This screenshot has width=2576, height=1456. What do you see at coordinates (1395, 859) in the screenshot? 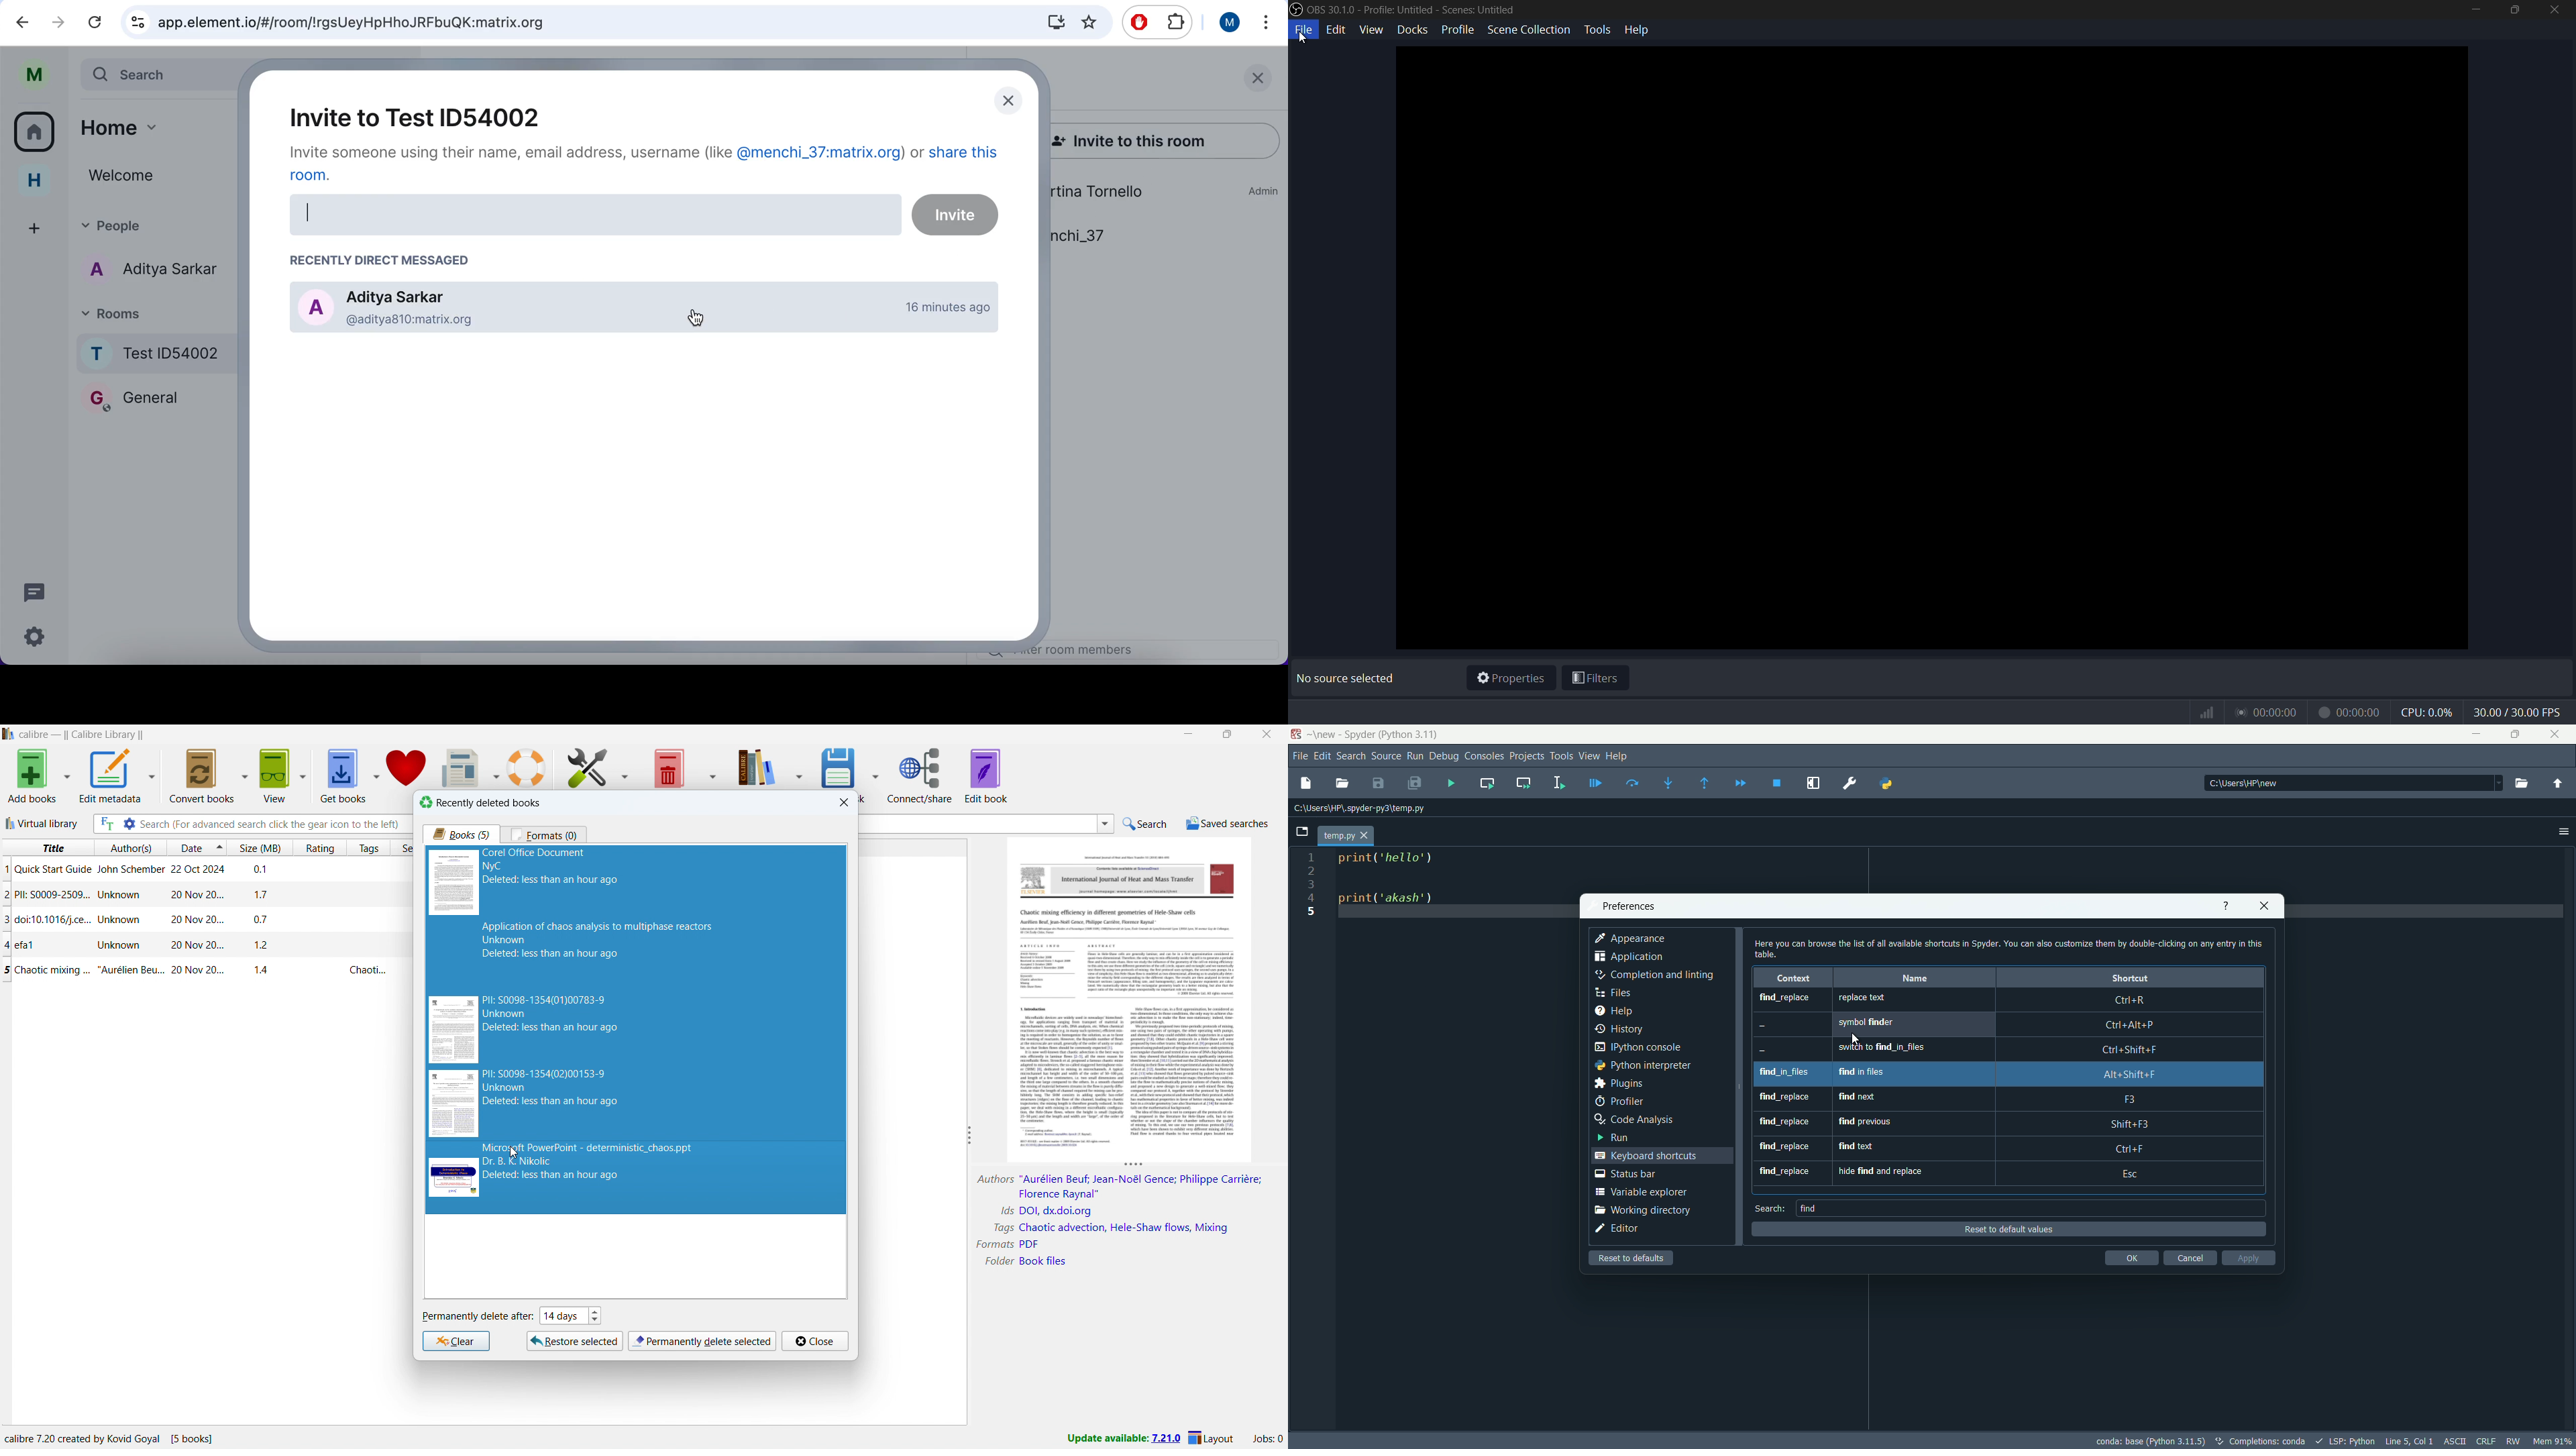
I see `print ('hello') ` at bounding box center [1395, 859].